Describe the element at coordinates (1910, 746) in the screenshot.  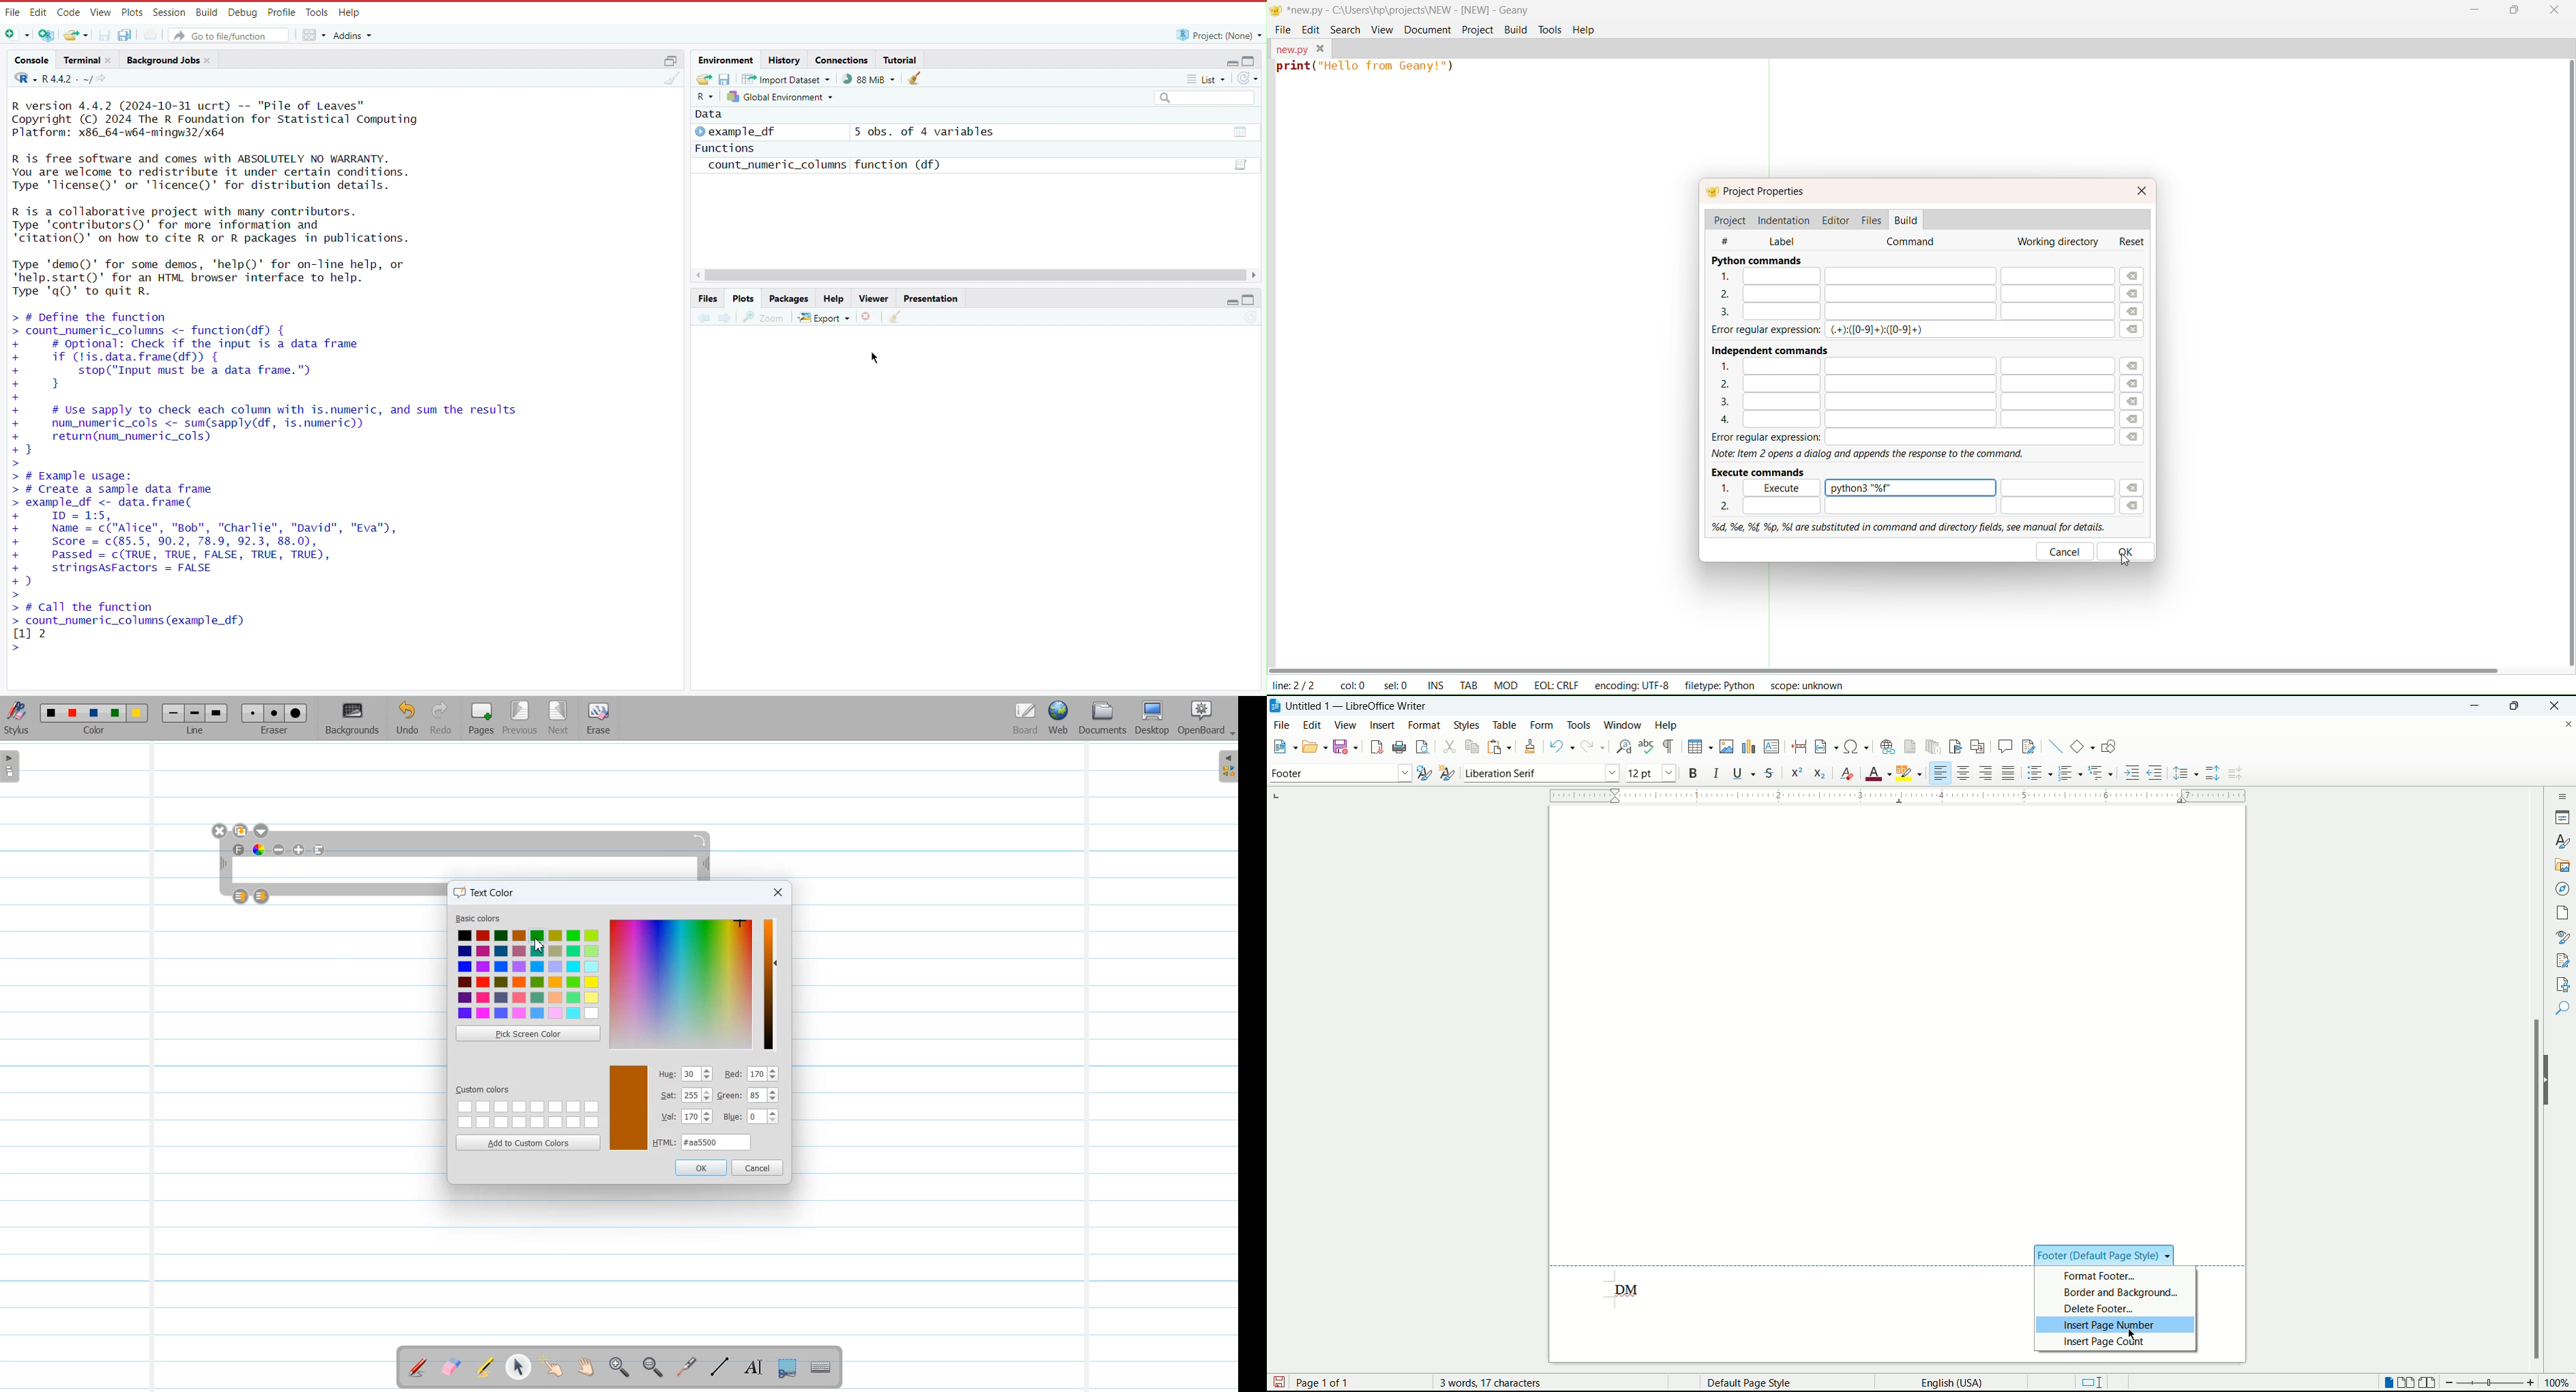
I see `insert footnote` at that location.